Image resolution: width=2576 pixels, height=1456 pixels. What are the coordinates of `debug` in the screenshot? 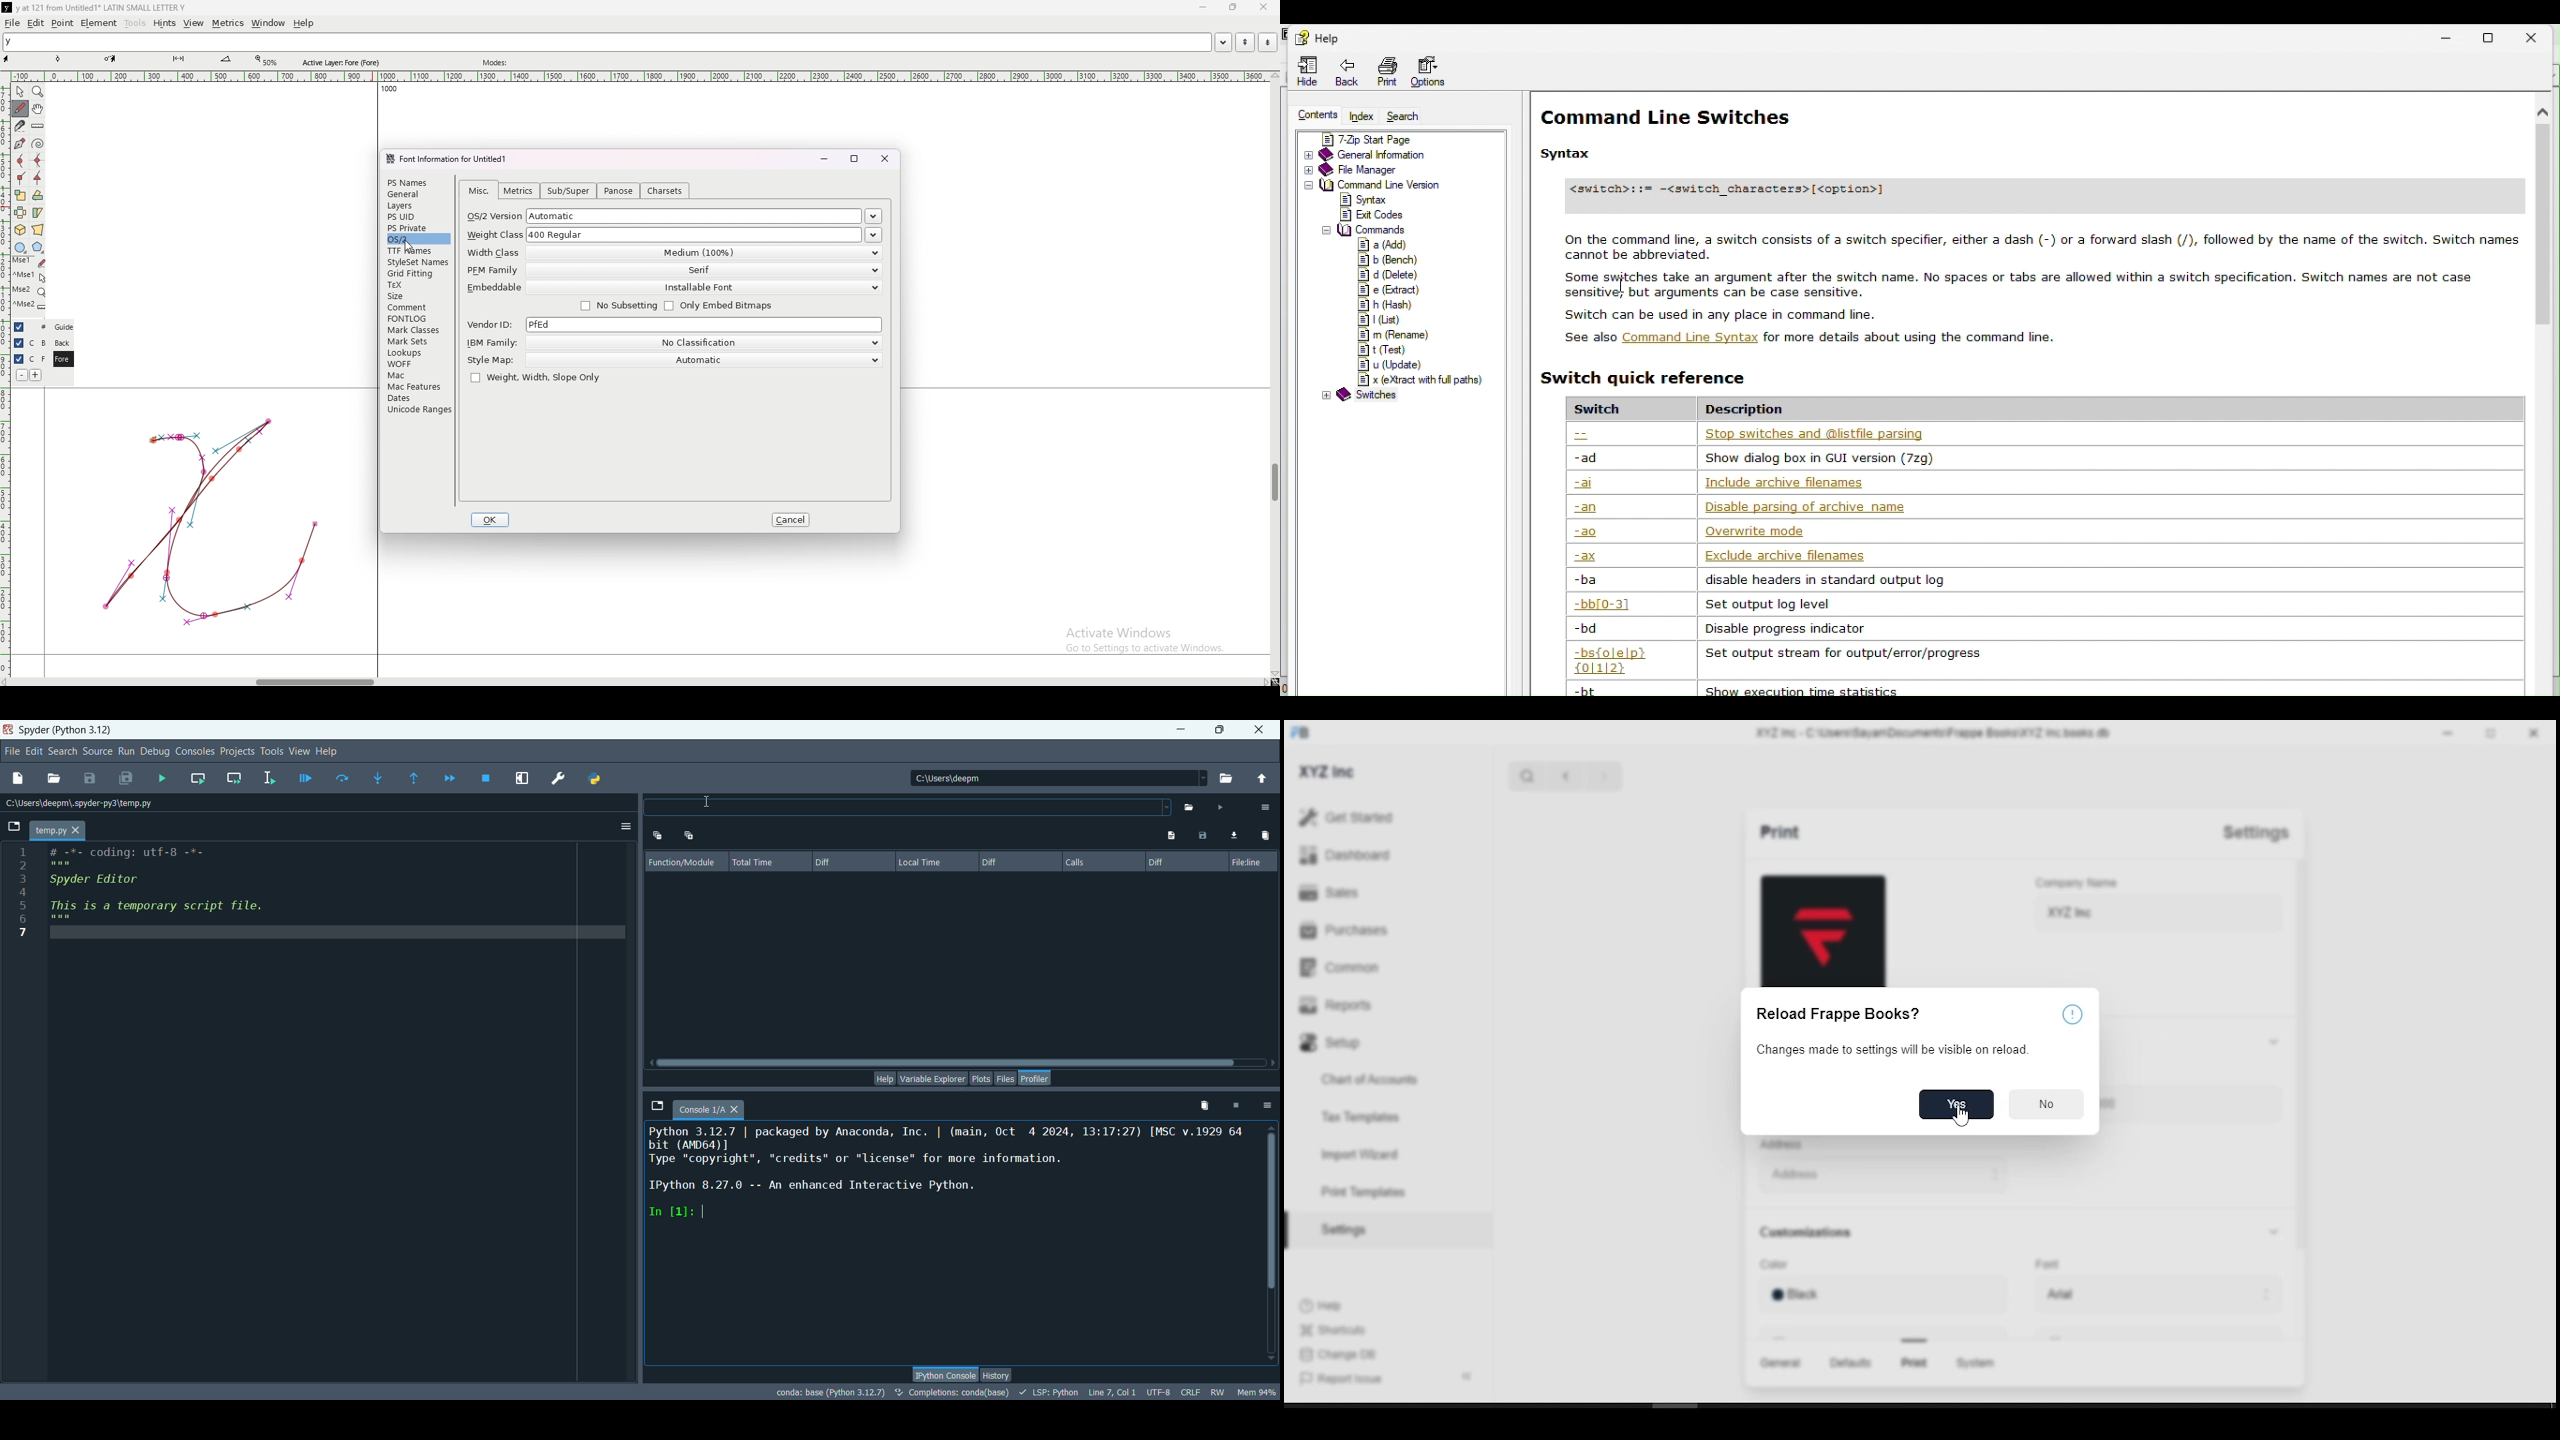 It's located at (155, 753).